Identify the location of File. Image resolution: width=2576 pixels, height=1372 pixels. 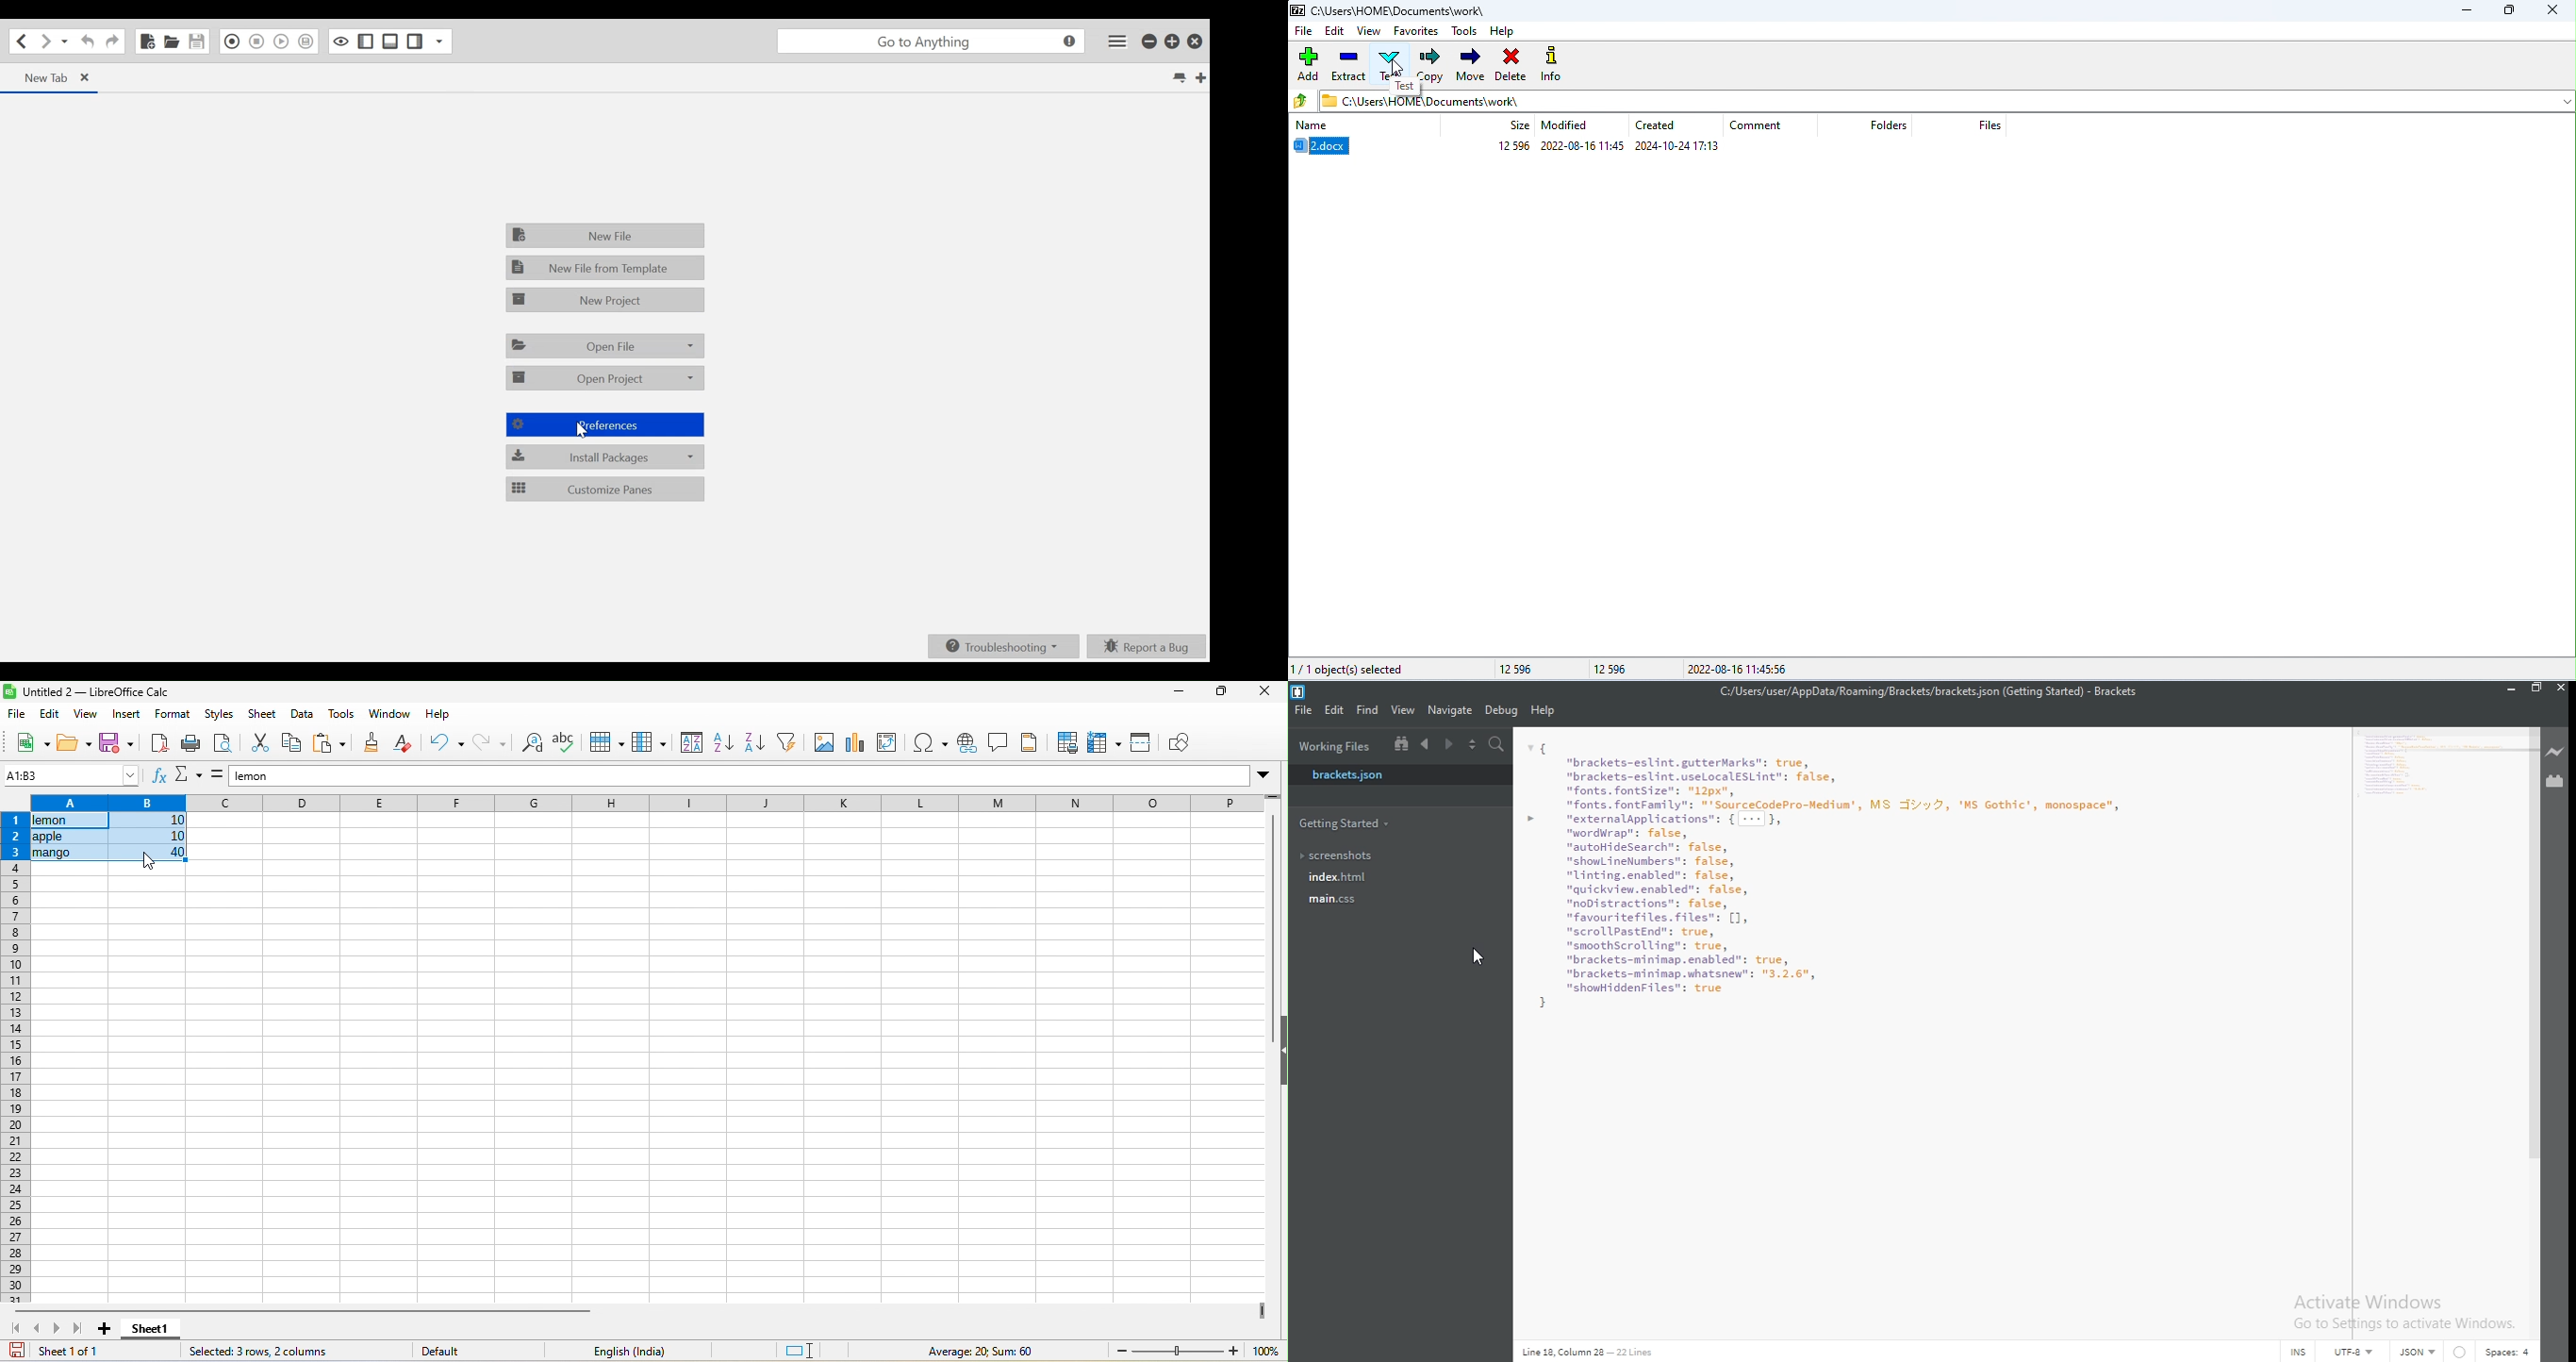
(1301, 711).